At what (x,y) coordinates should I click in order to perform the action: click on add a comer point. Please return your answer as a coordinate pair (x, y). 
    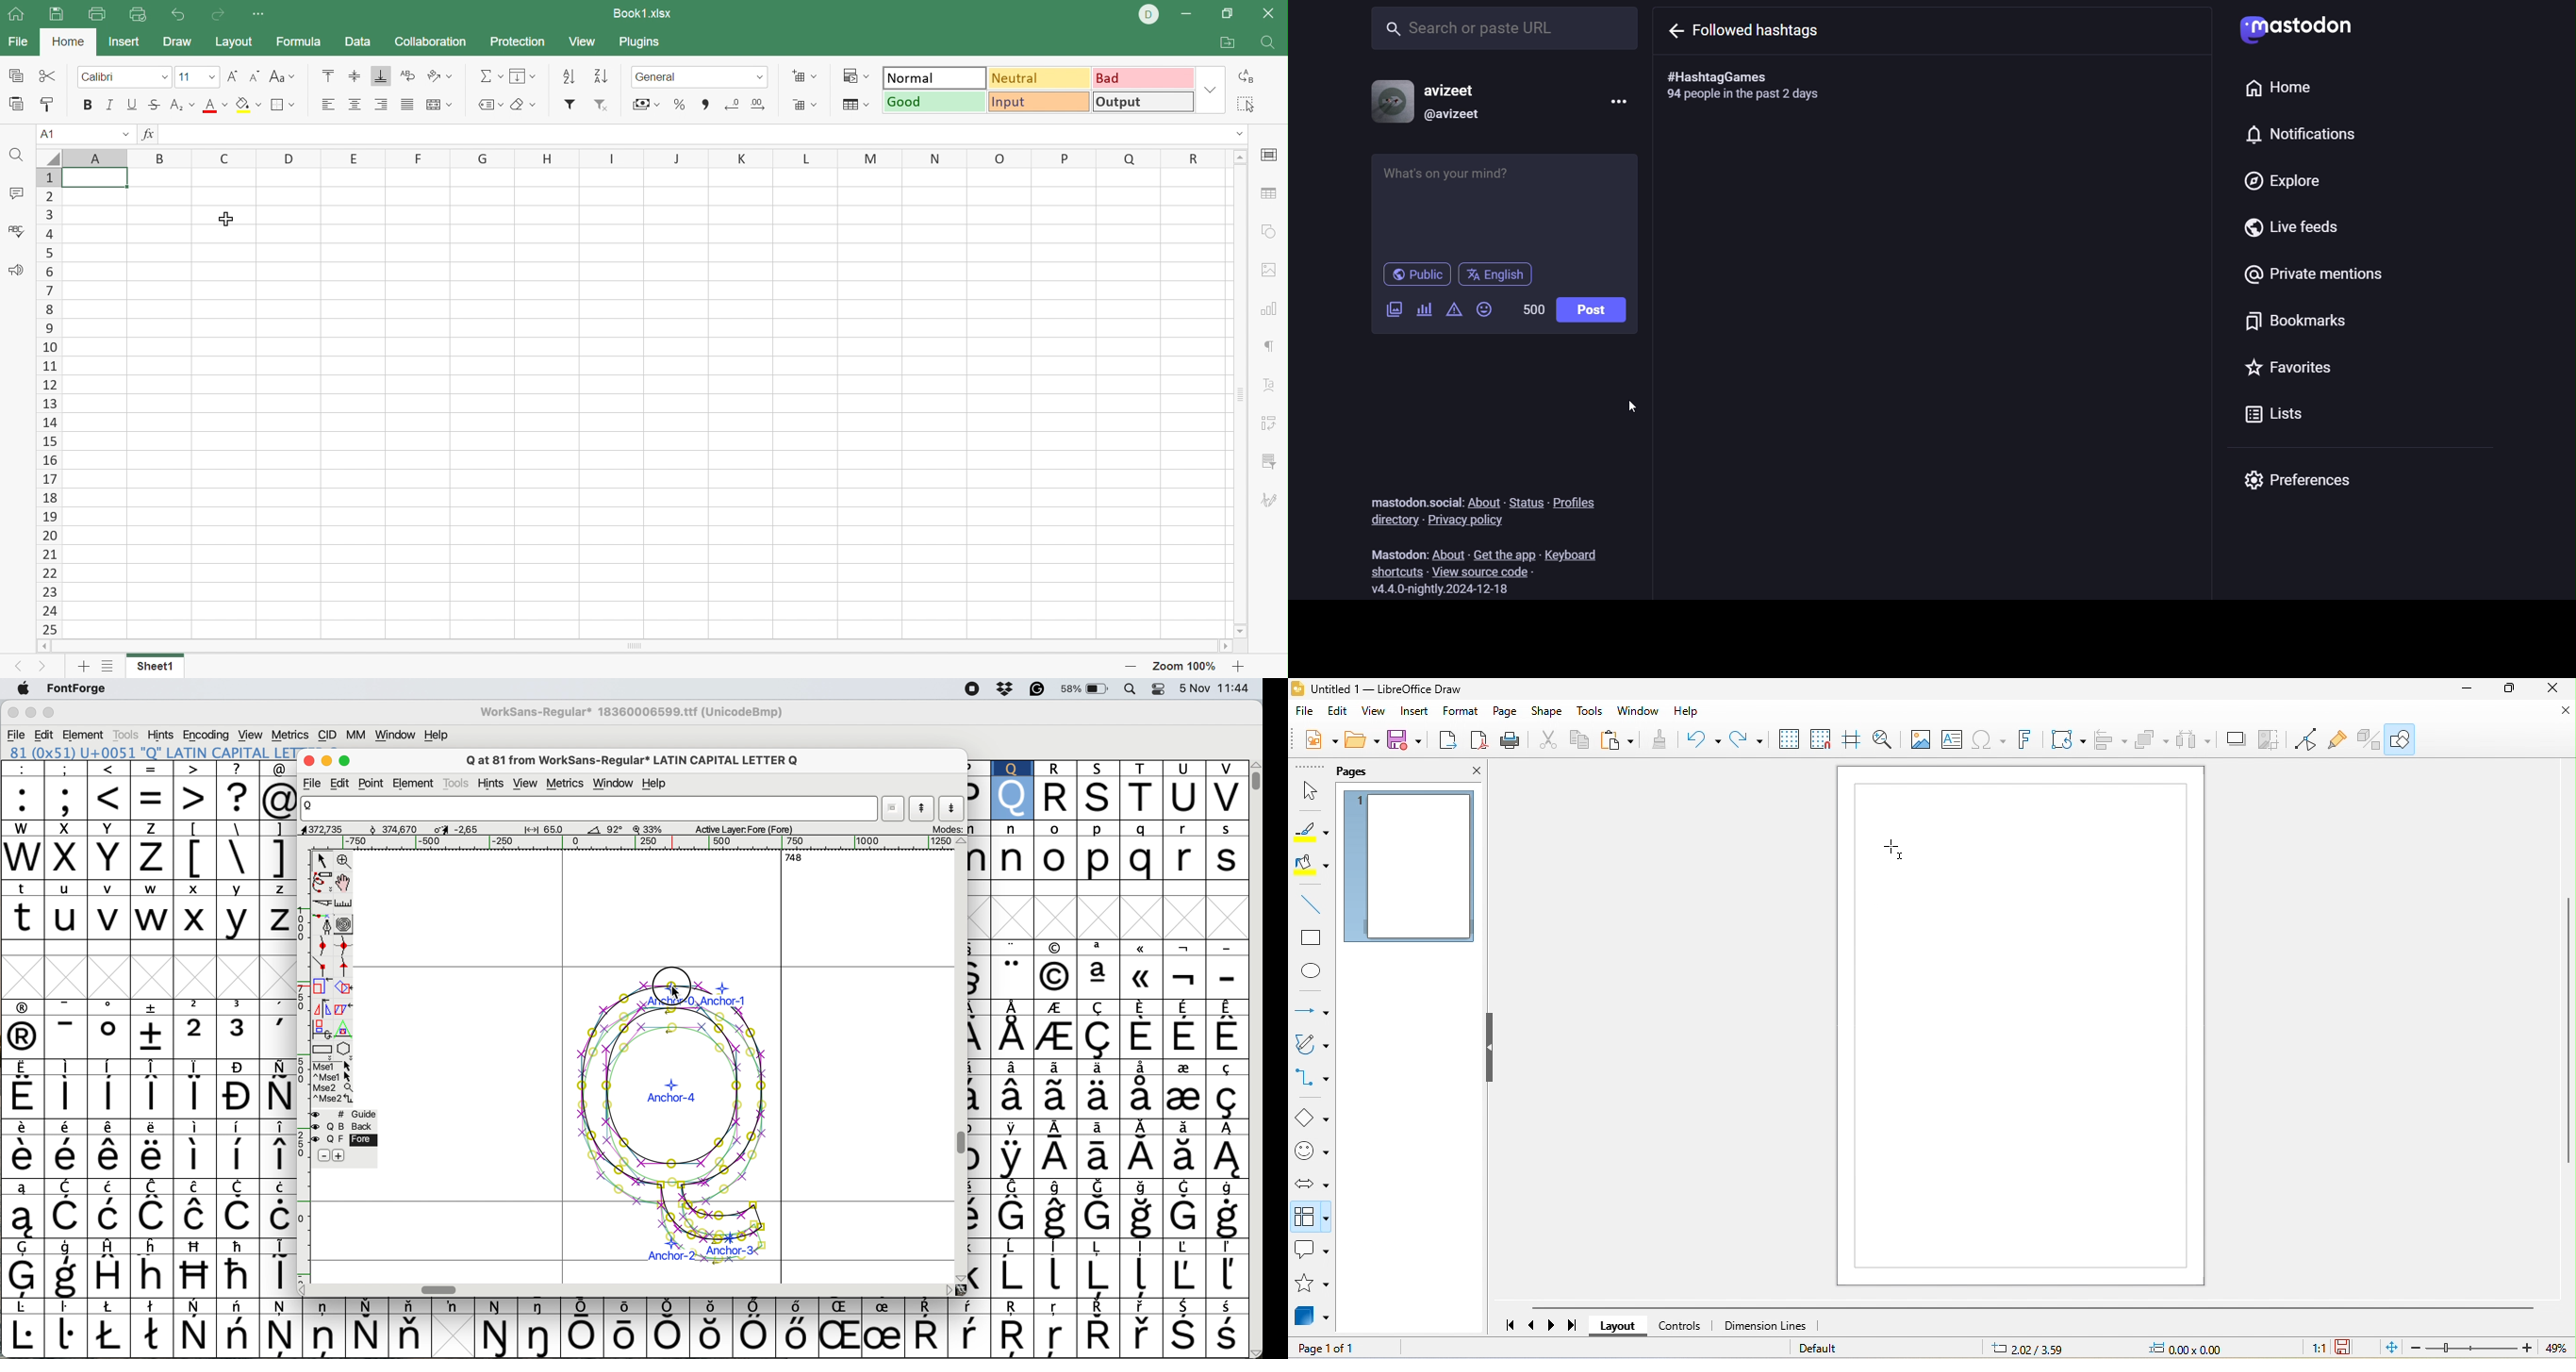
    Looking at the image, I should click on (323, 967).